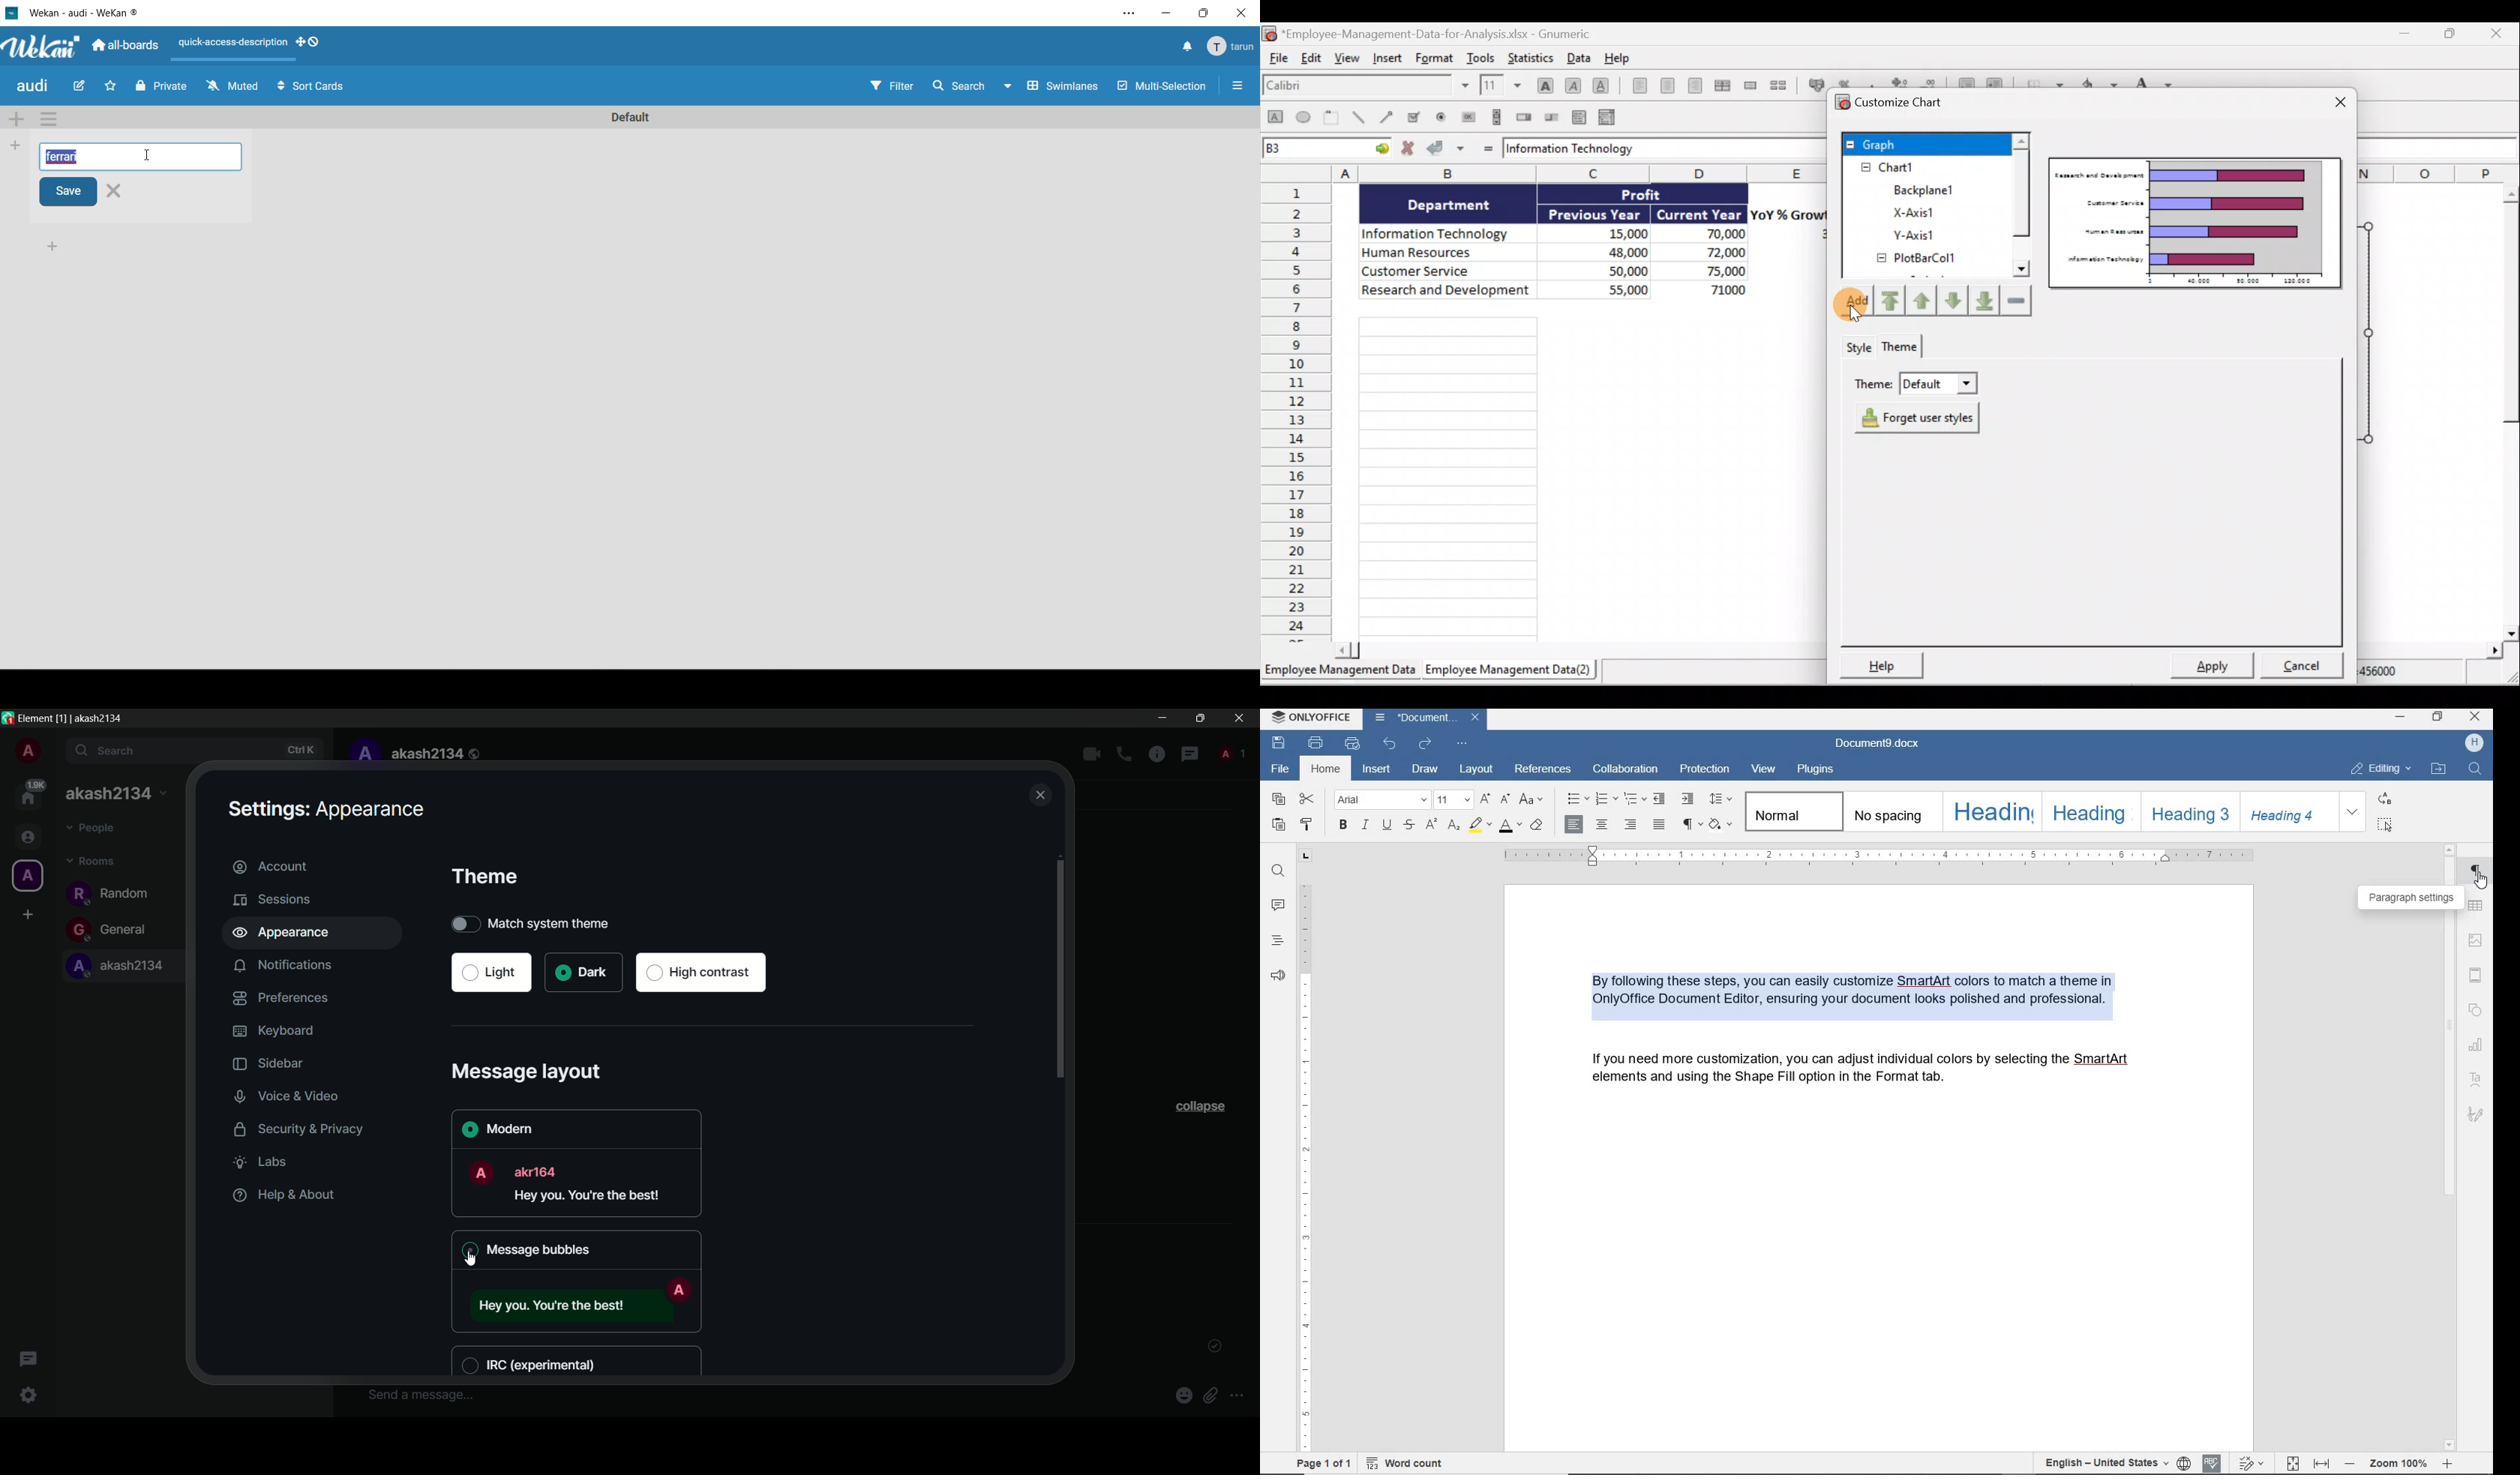 This screenshot has height=1484, width=2520. What do you see at coordinates (1306, 825) in the screenshot?
I see `copy style` at bounding box center [1306, 825].